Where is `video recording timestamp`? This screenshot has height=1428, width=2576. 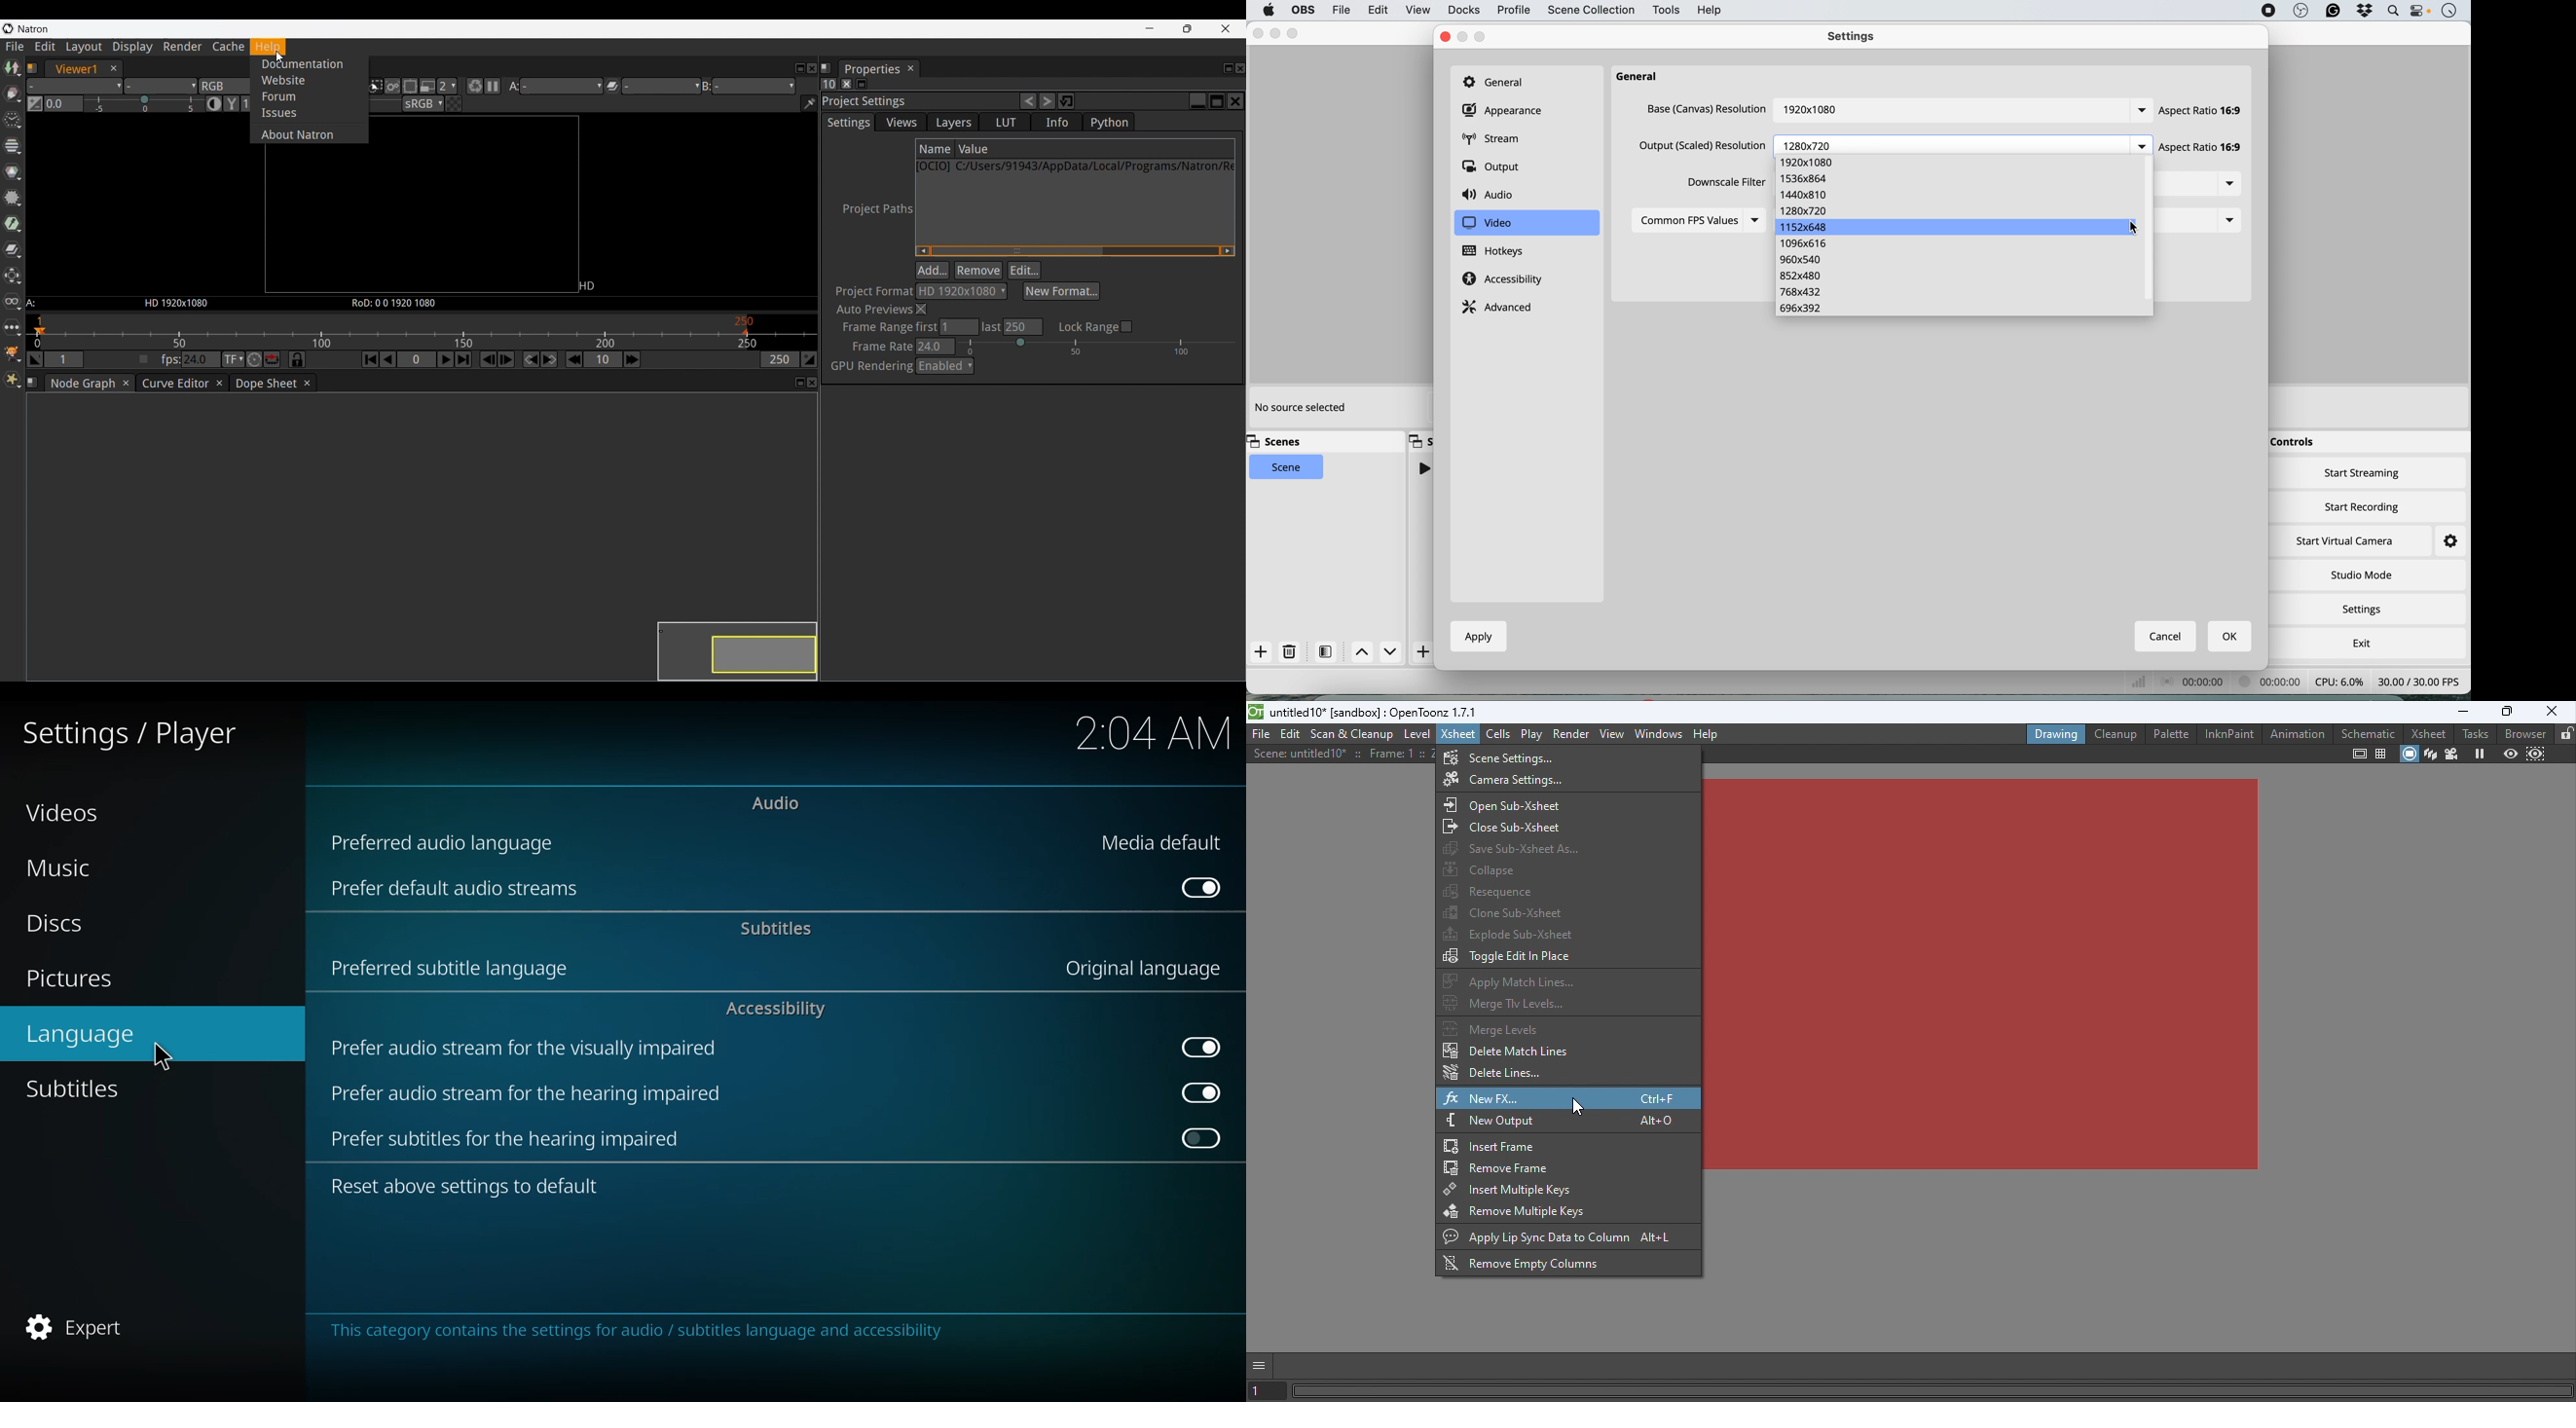 video recording timestamp is located at coordinates (2273, 683).